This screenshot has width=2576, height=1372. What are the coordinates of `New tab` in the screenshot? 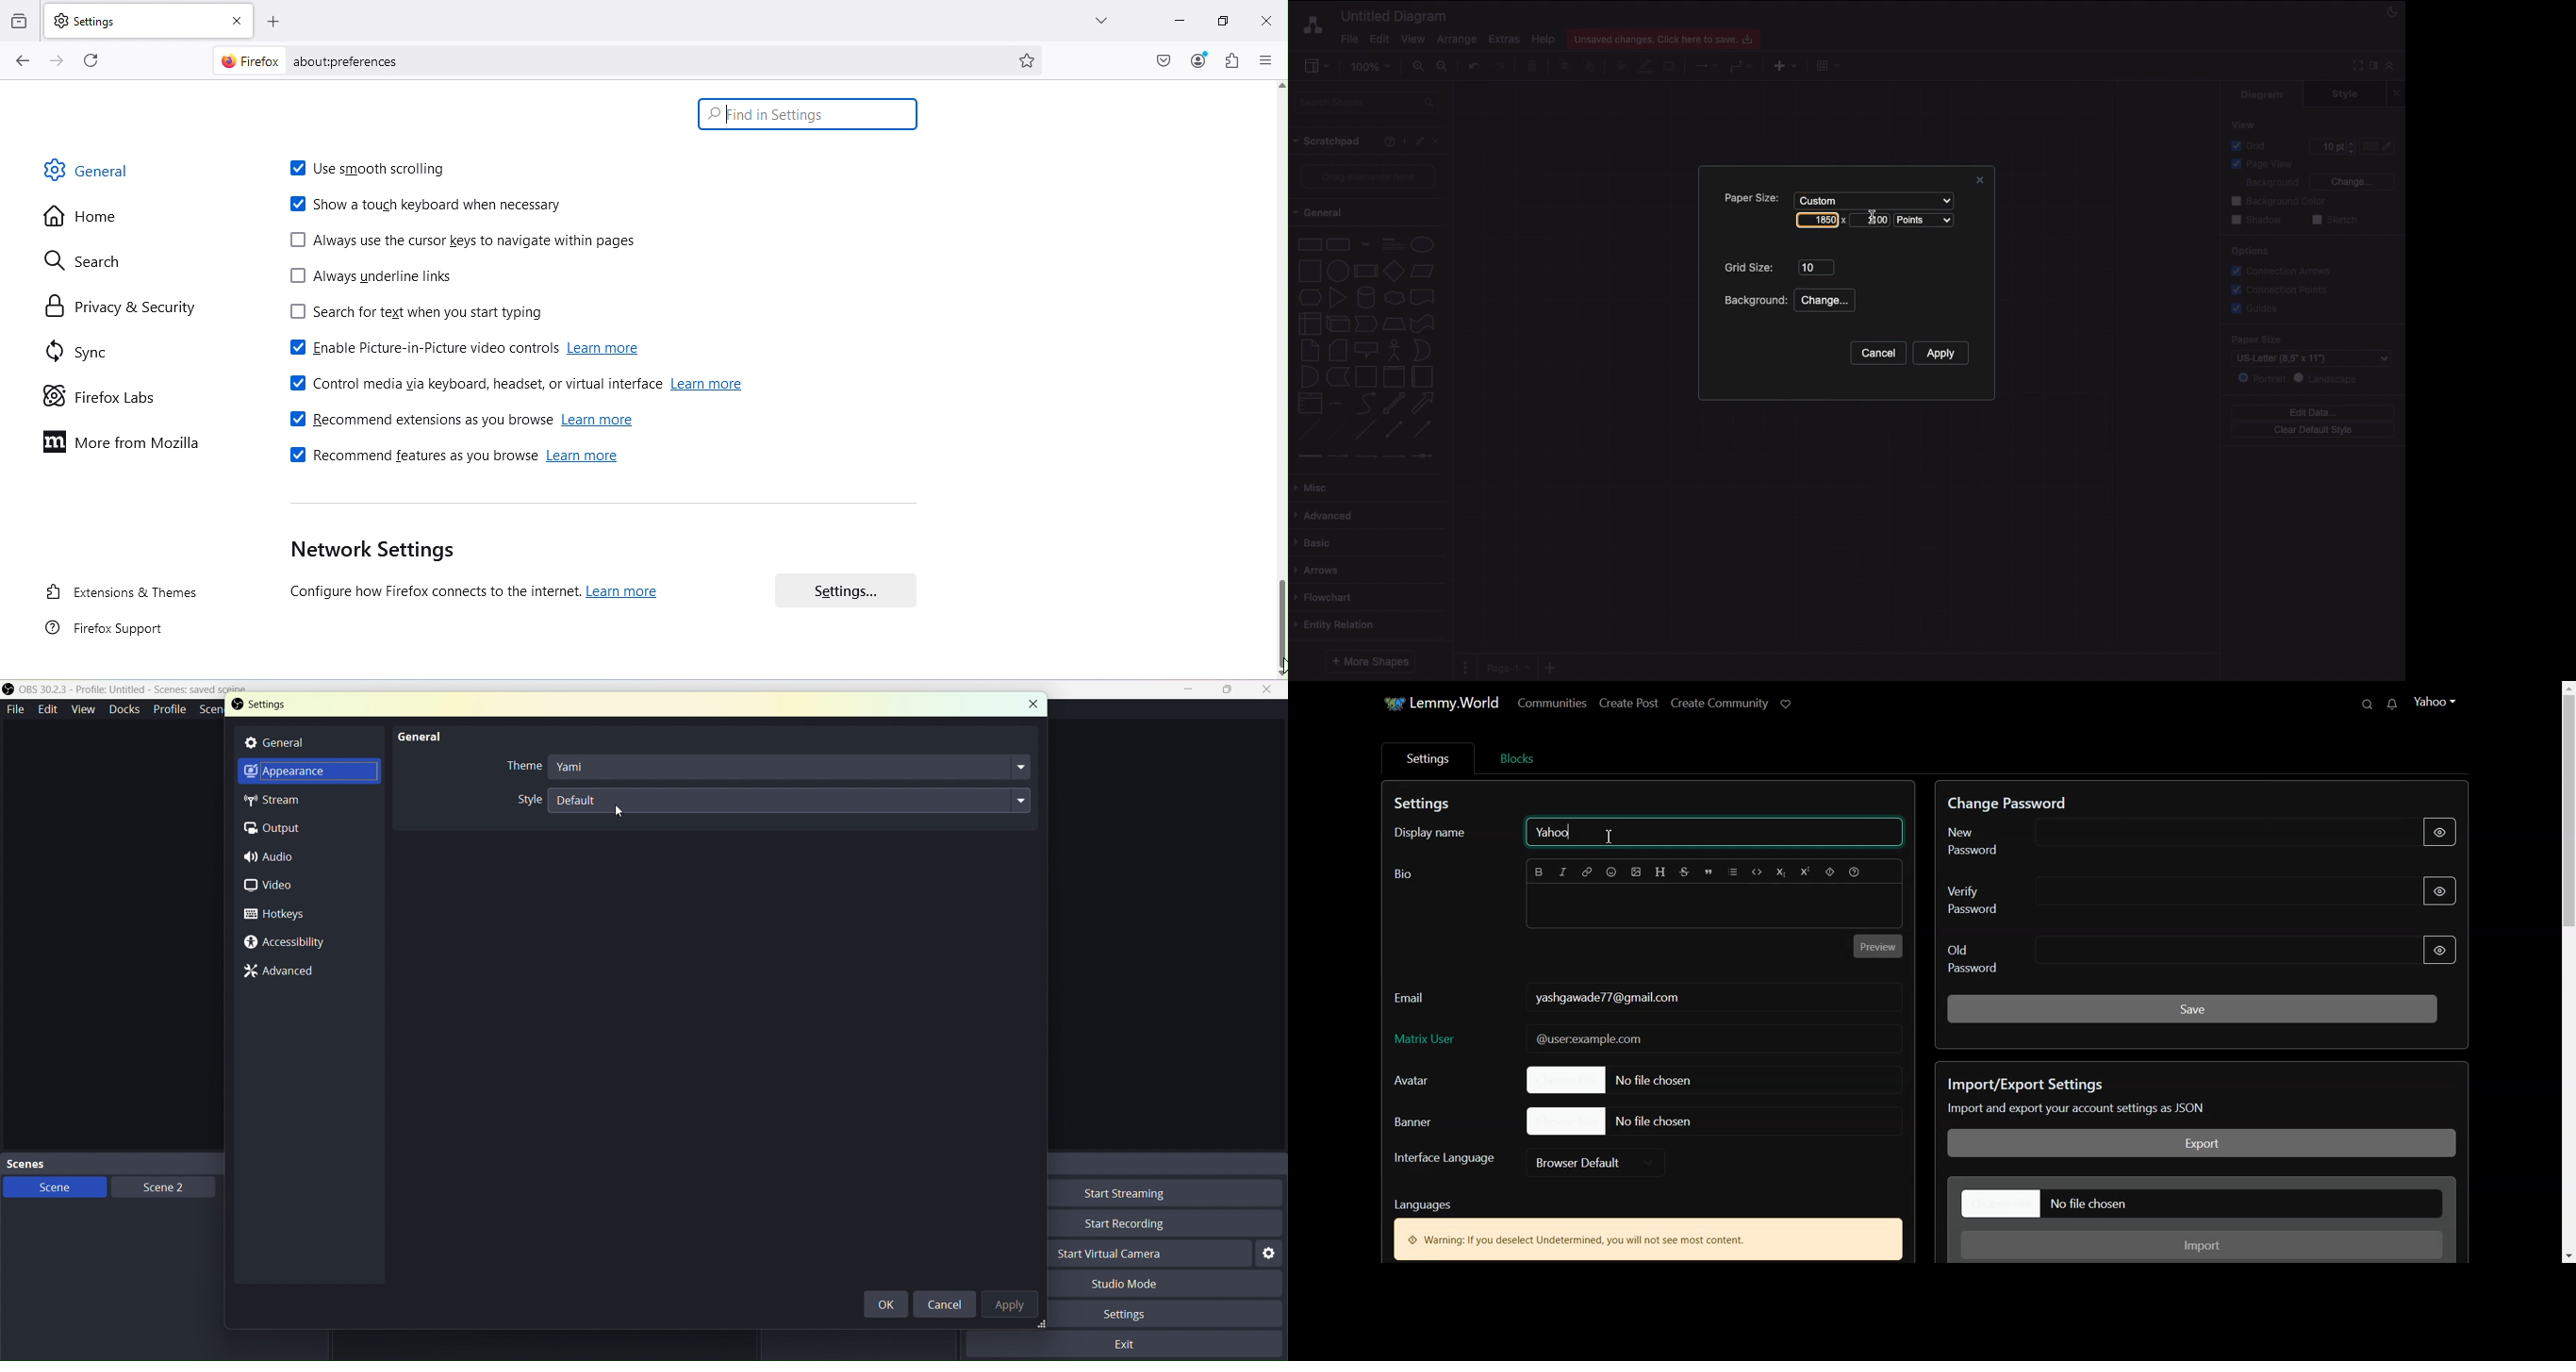 It's located at (134, 20).